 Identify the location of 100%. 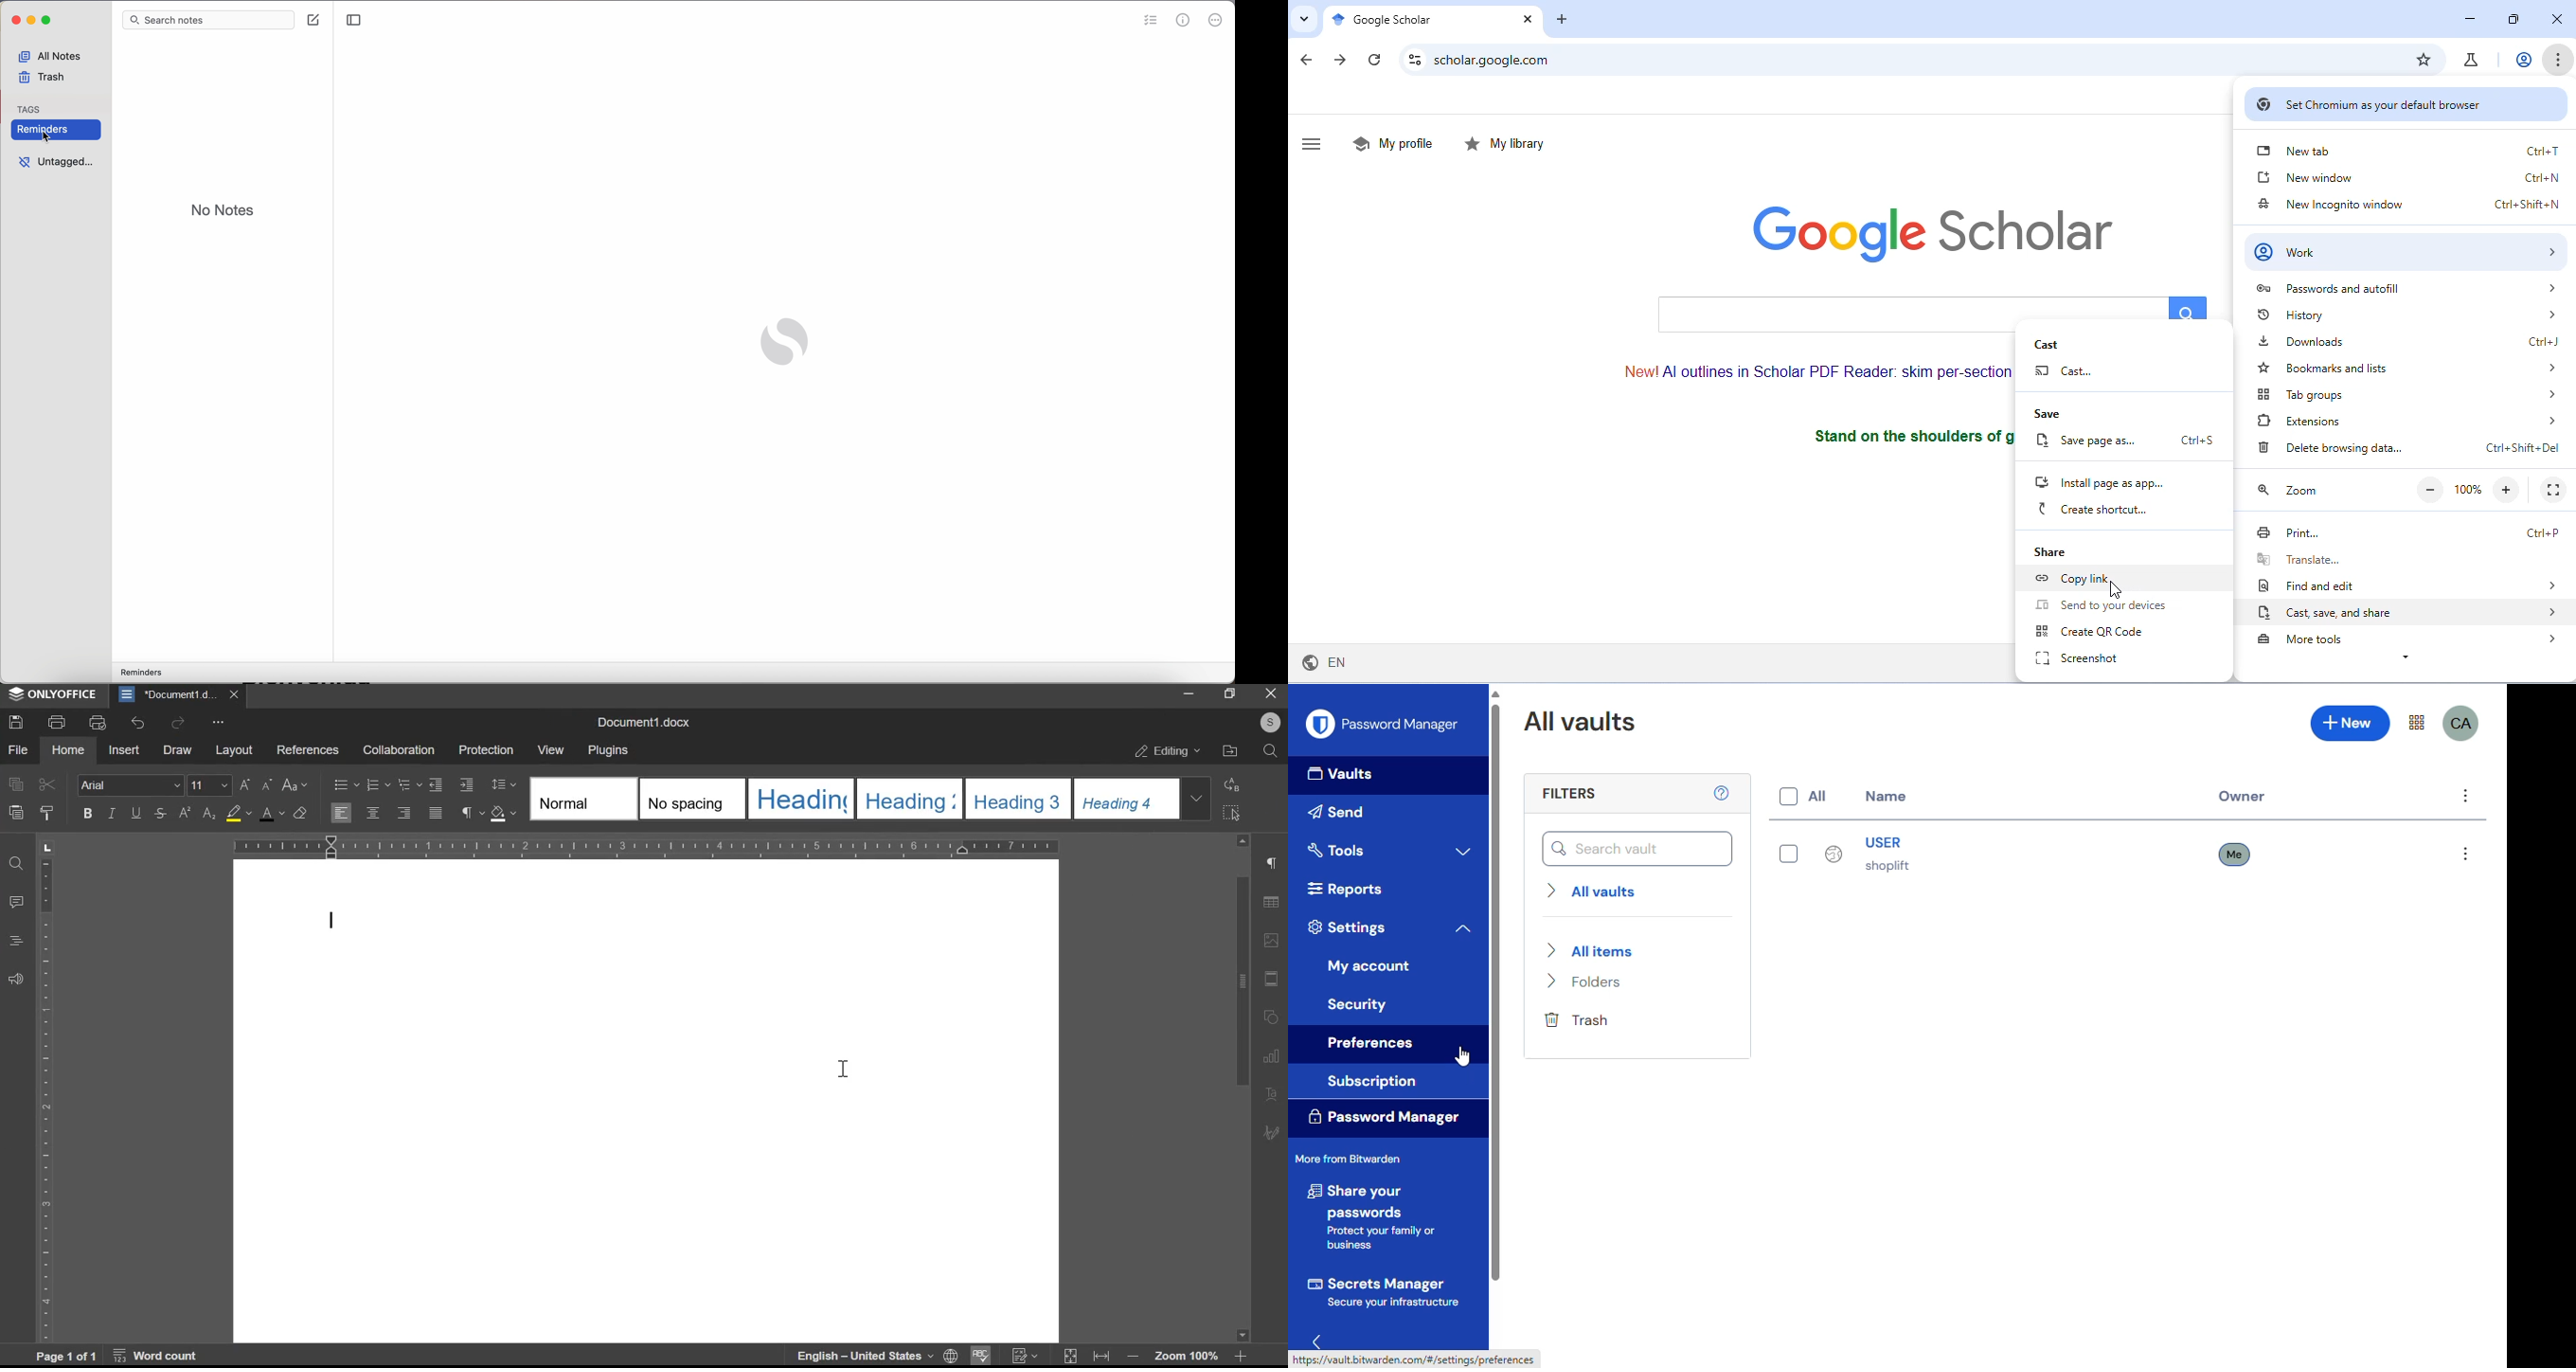
(2468, 490).